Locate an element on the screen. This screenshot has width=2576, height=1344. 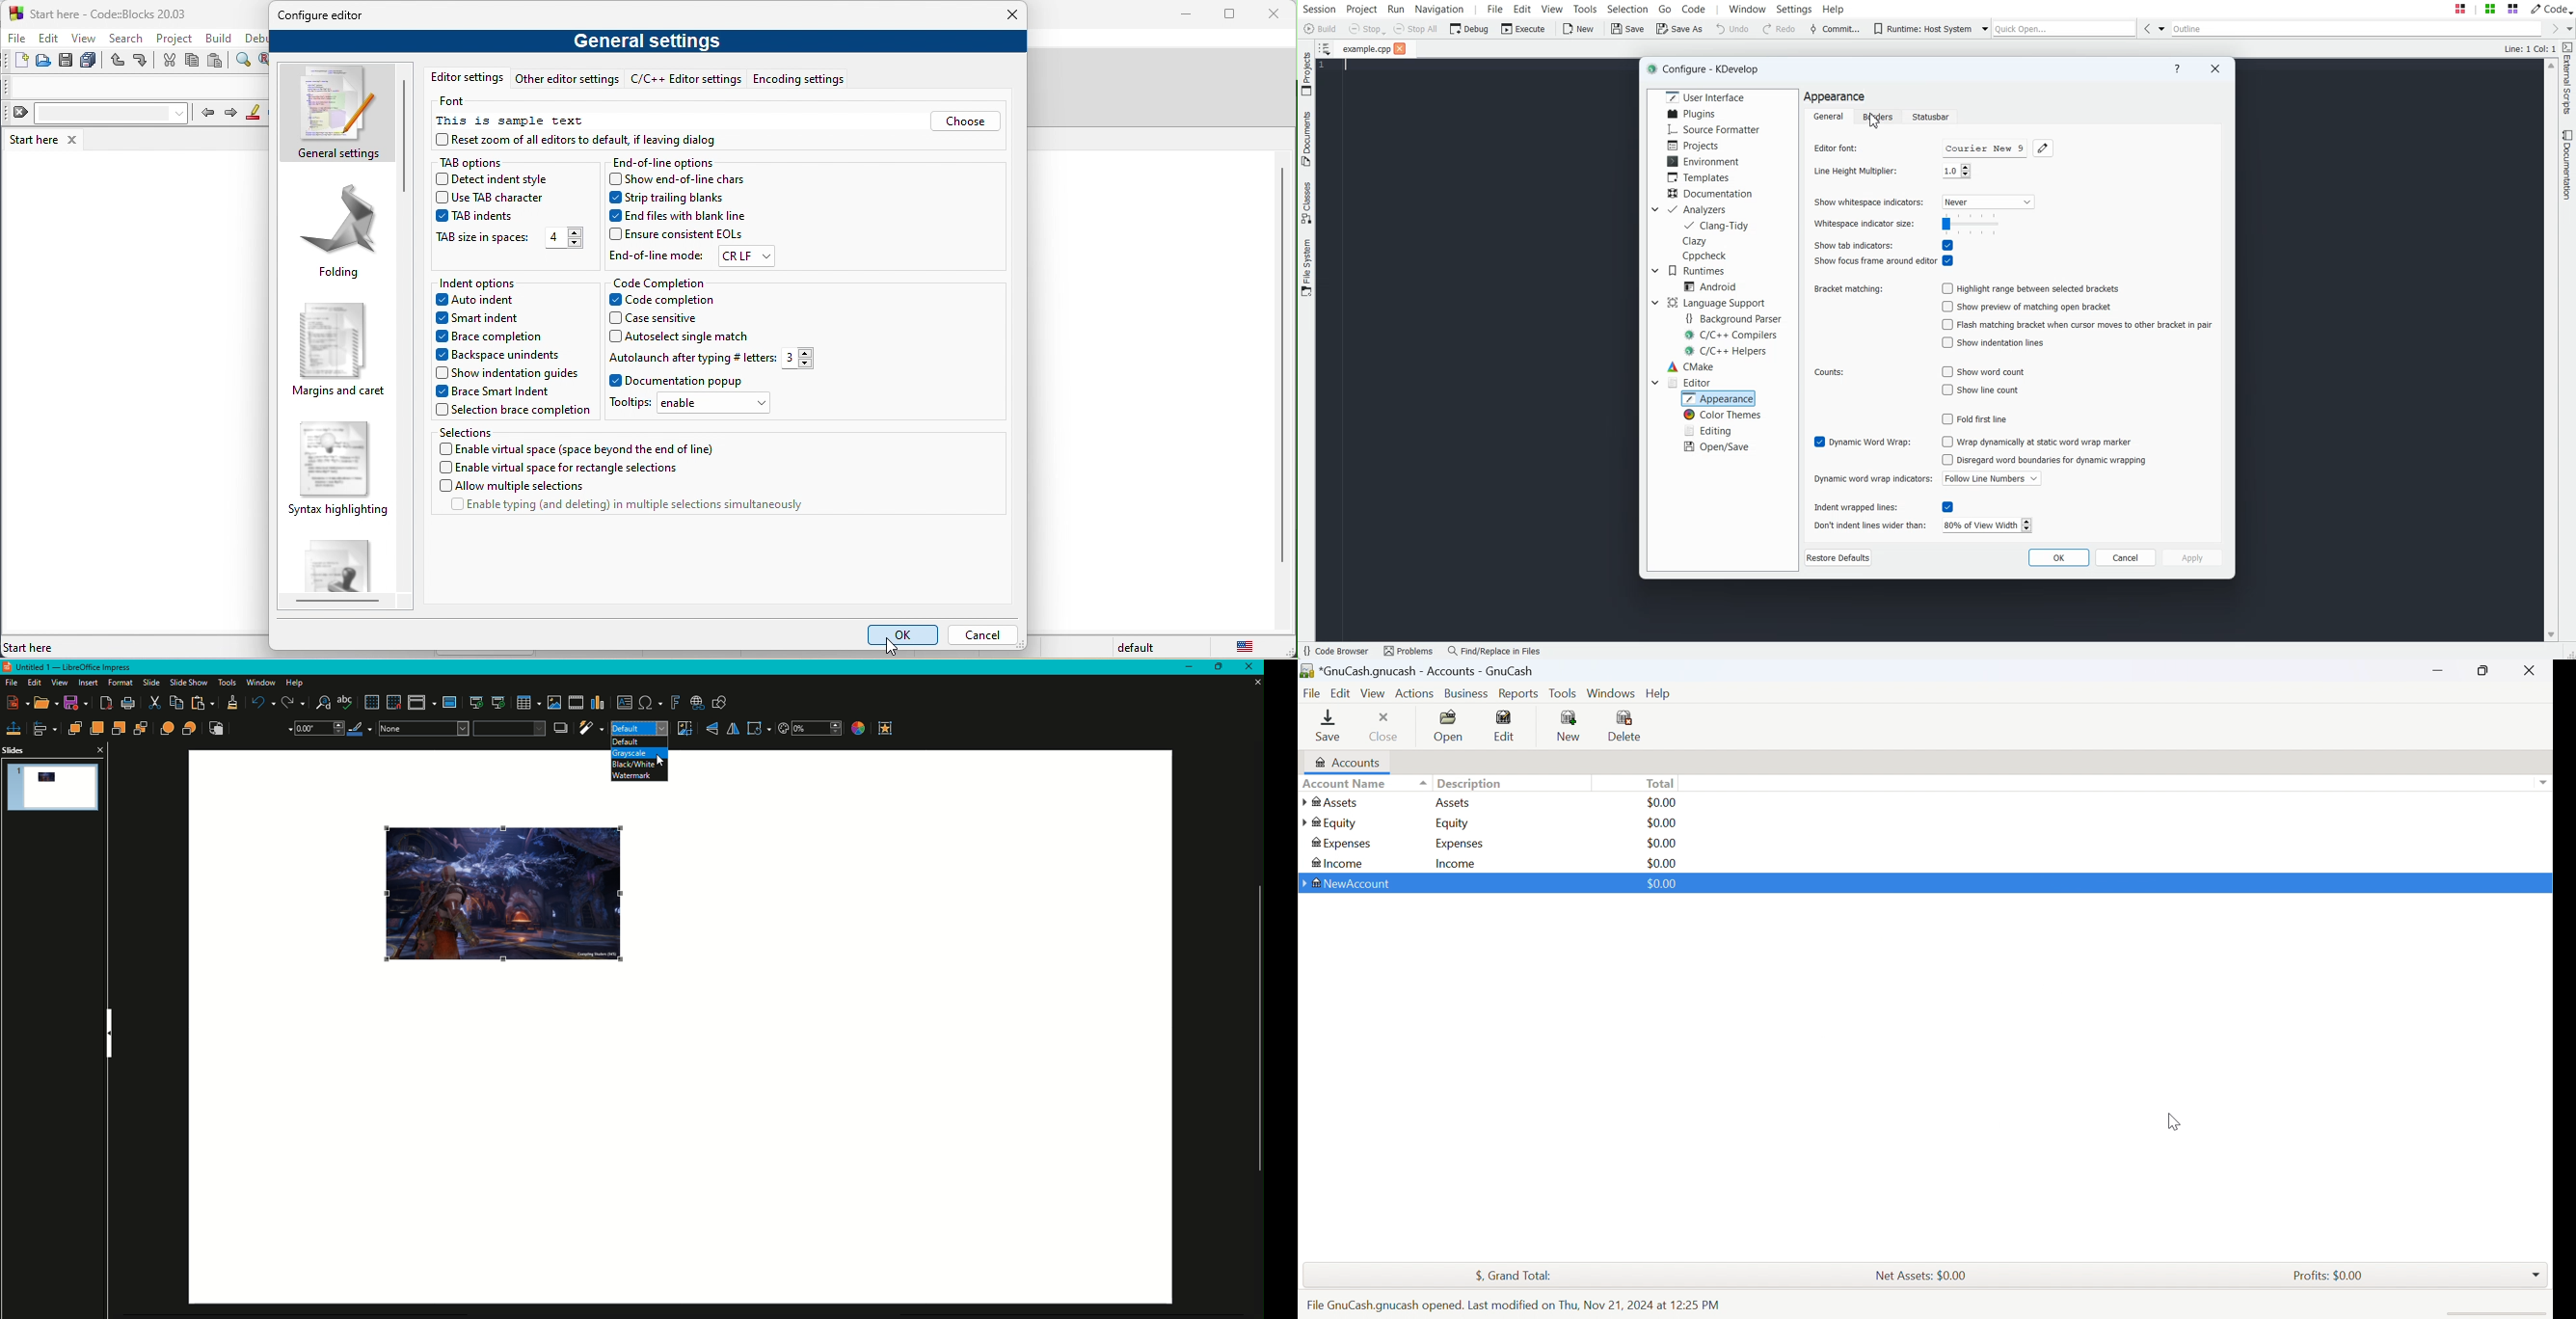
New is located at coordinates (1568, 725).